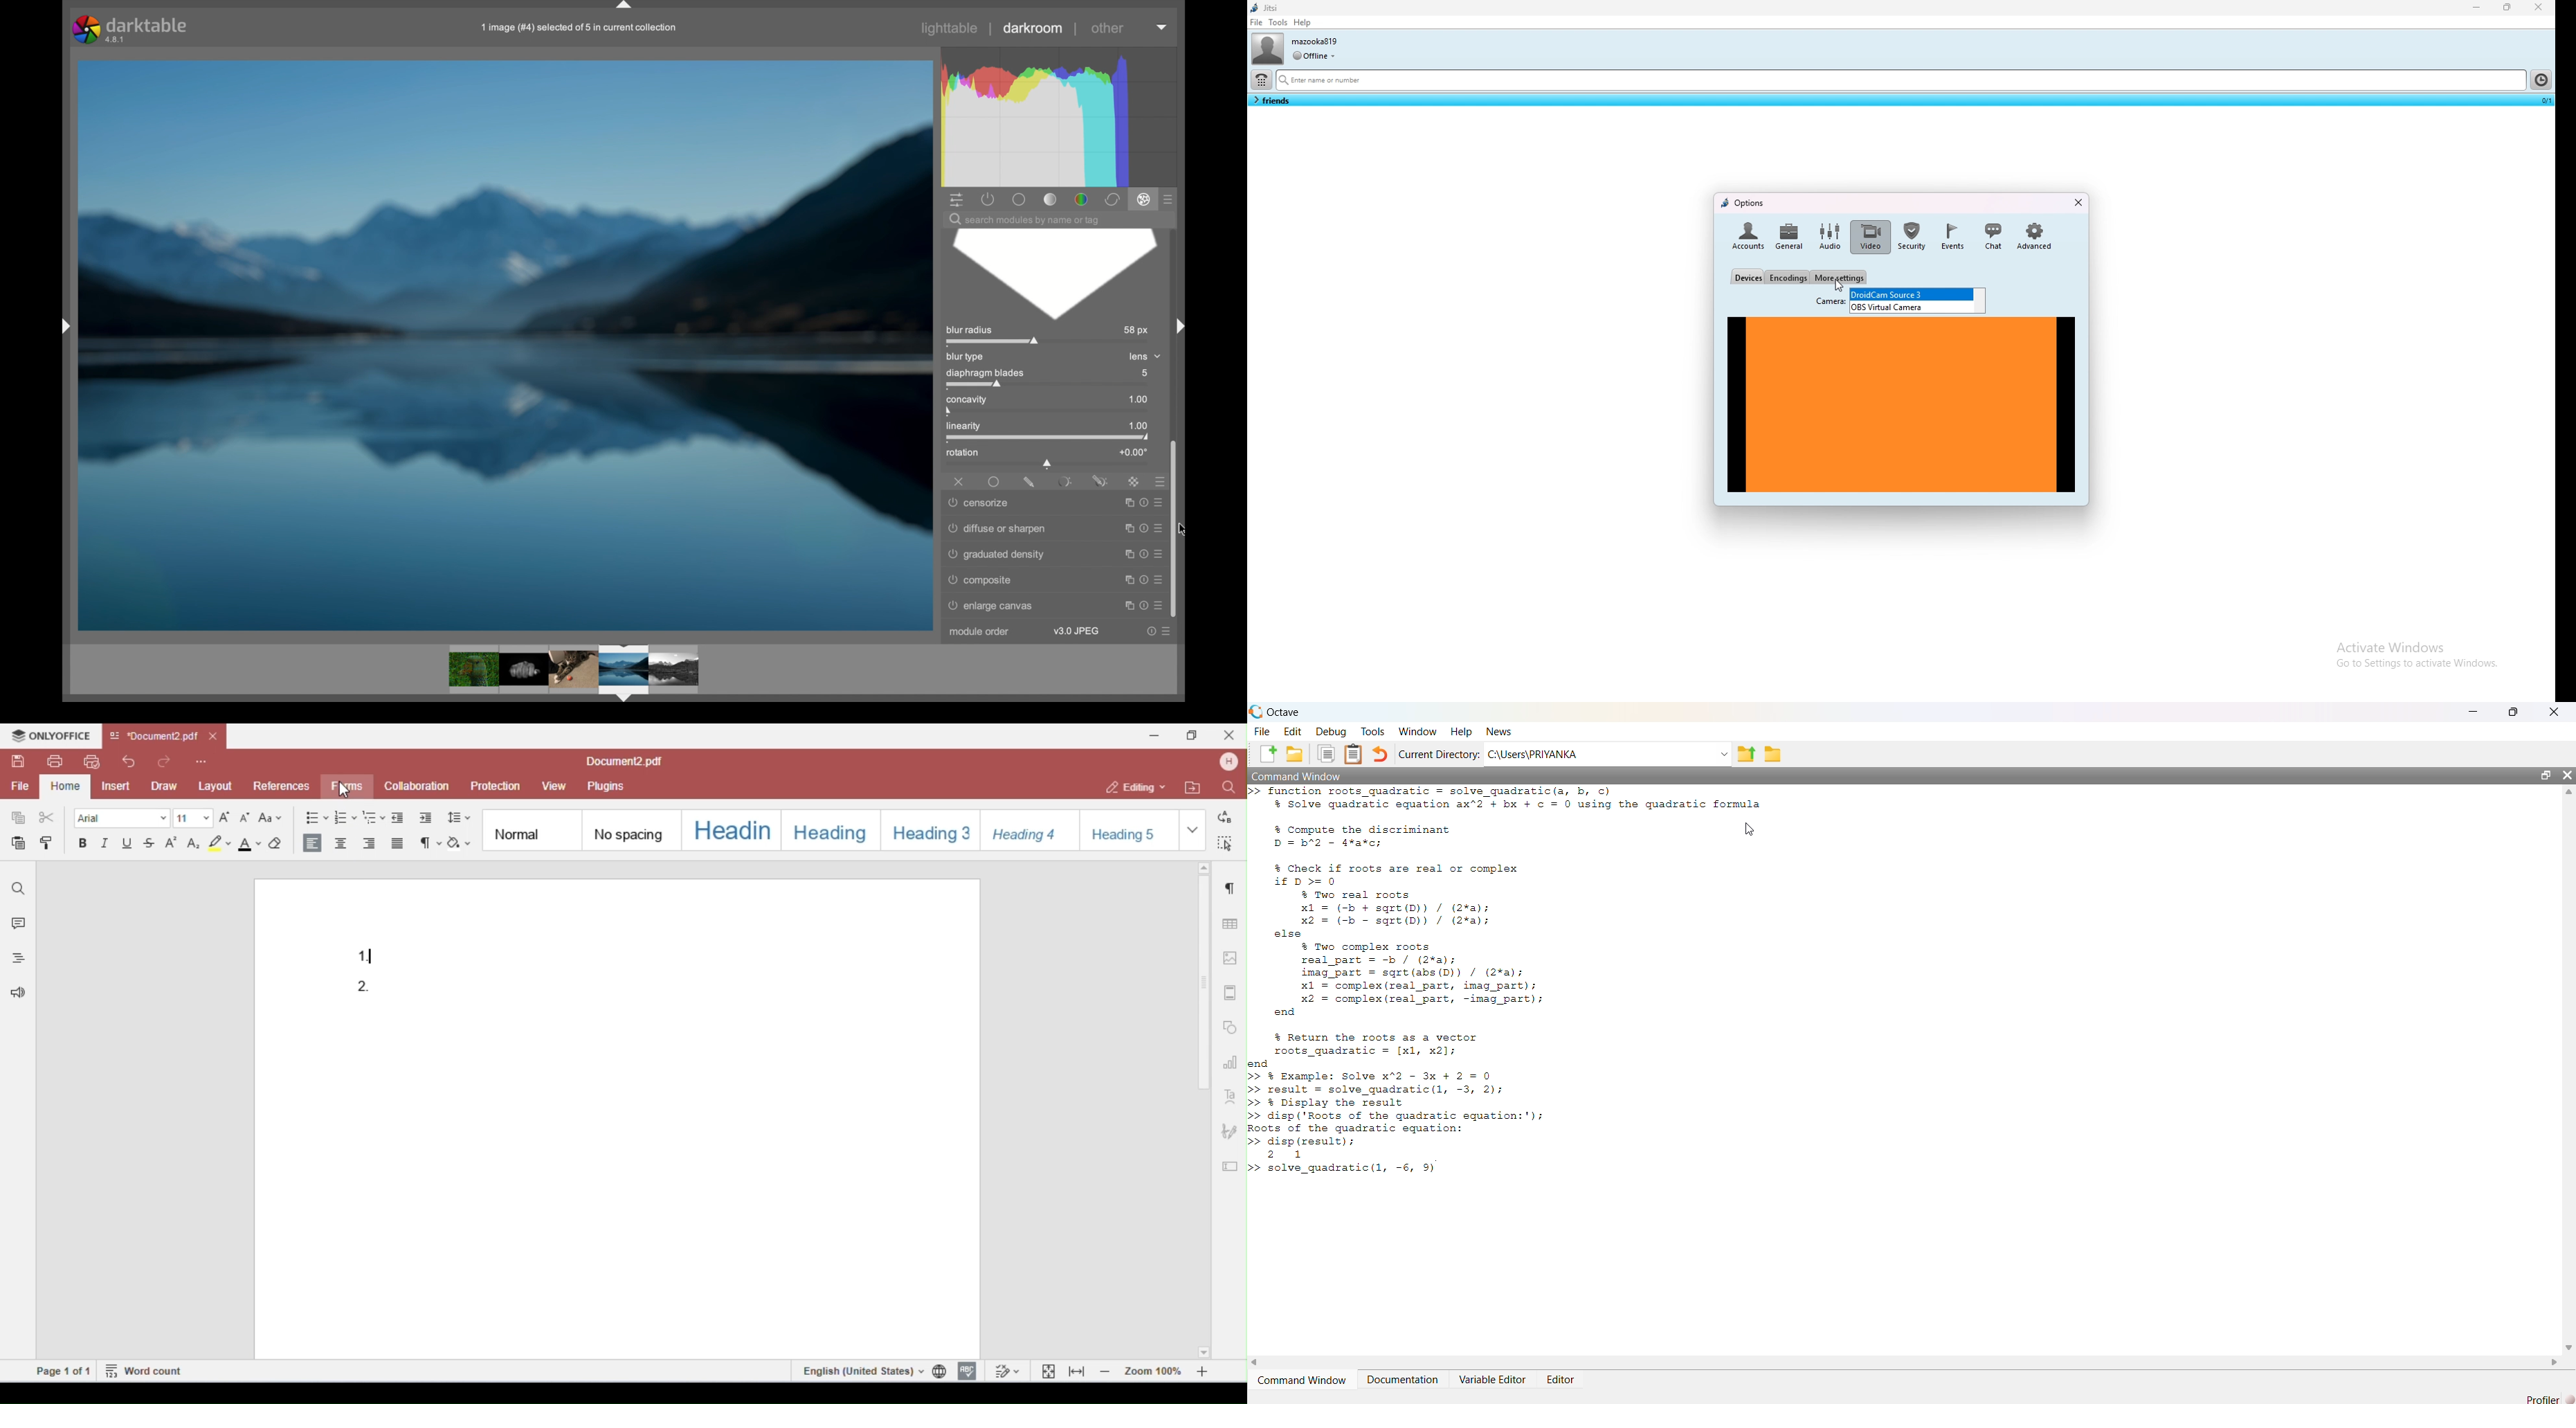  What do you see at coordinates (1278, 22) in the screenshot?
I see `tools` at bounding box center [1278, 22].